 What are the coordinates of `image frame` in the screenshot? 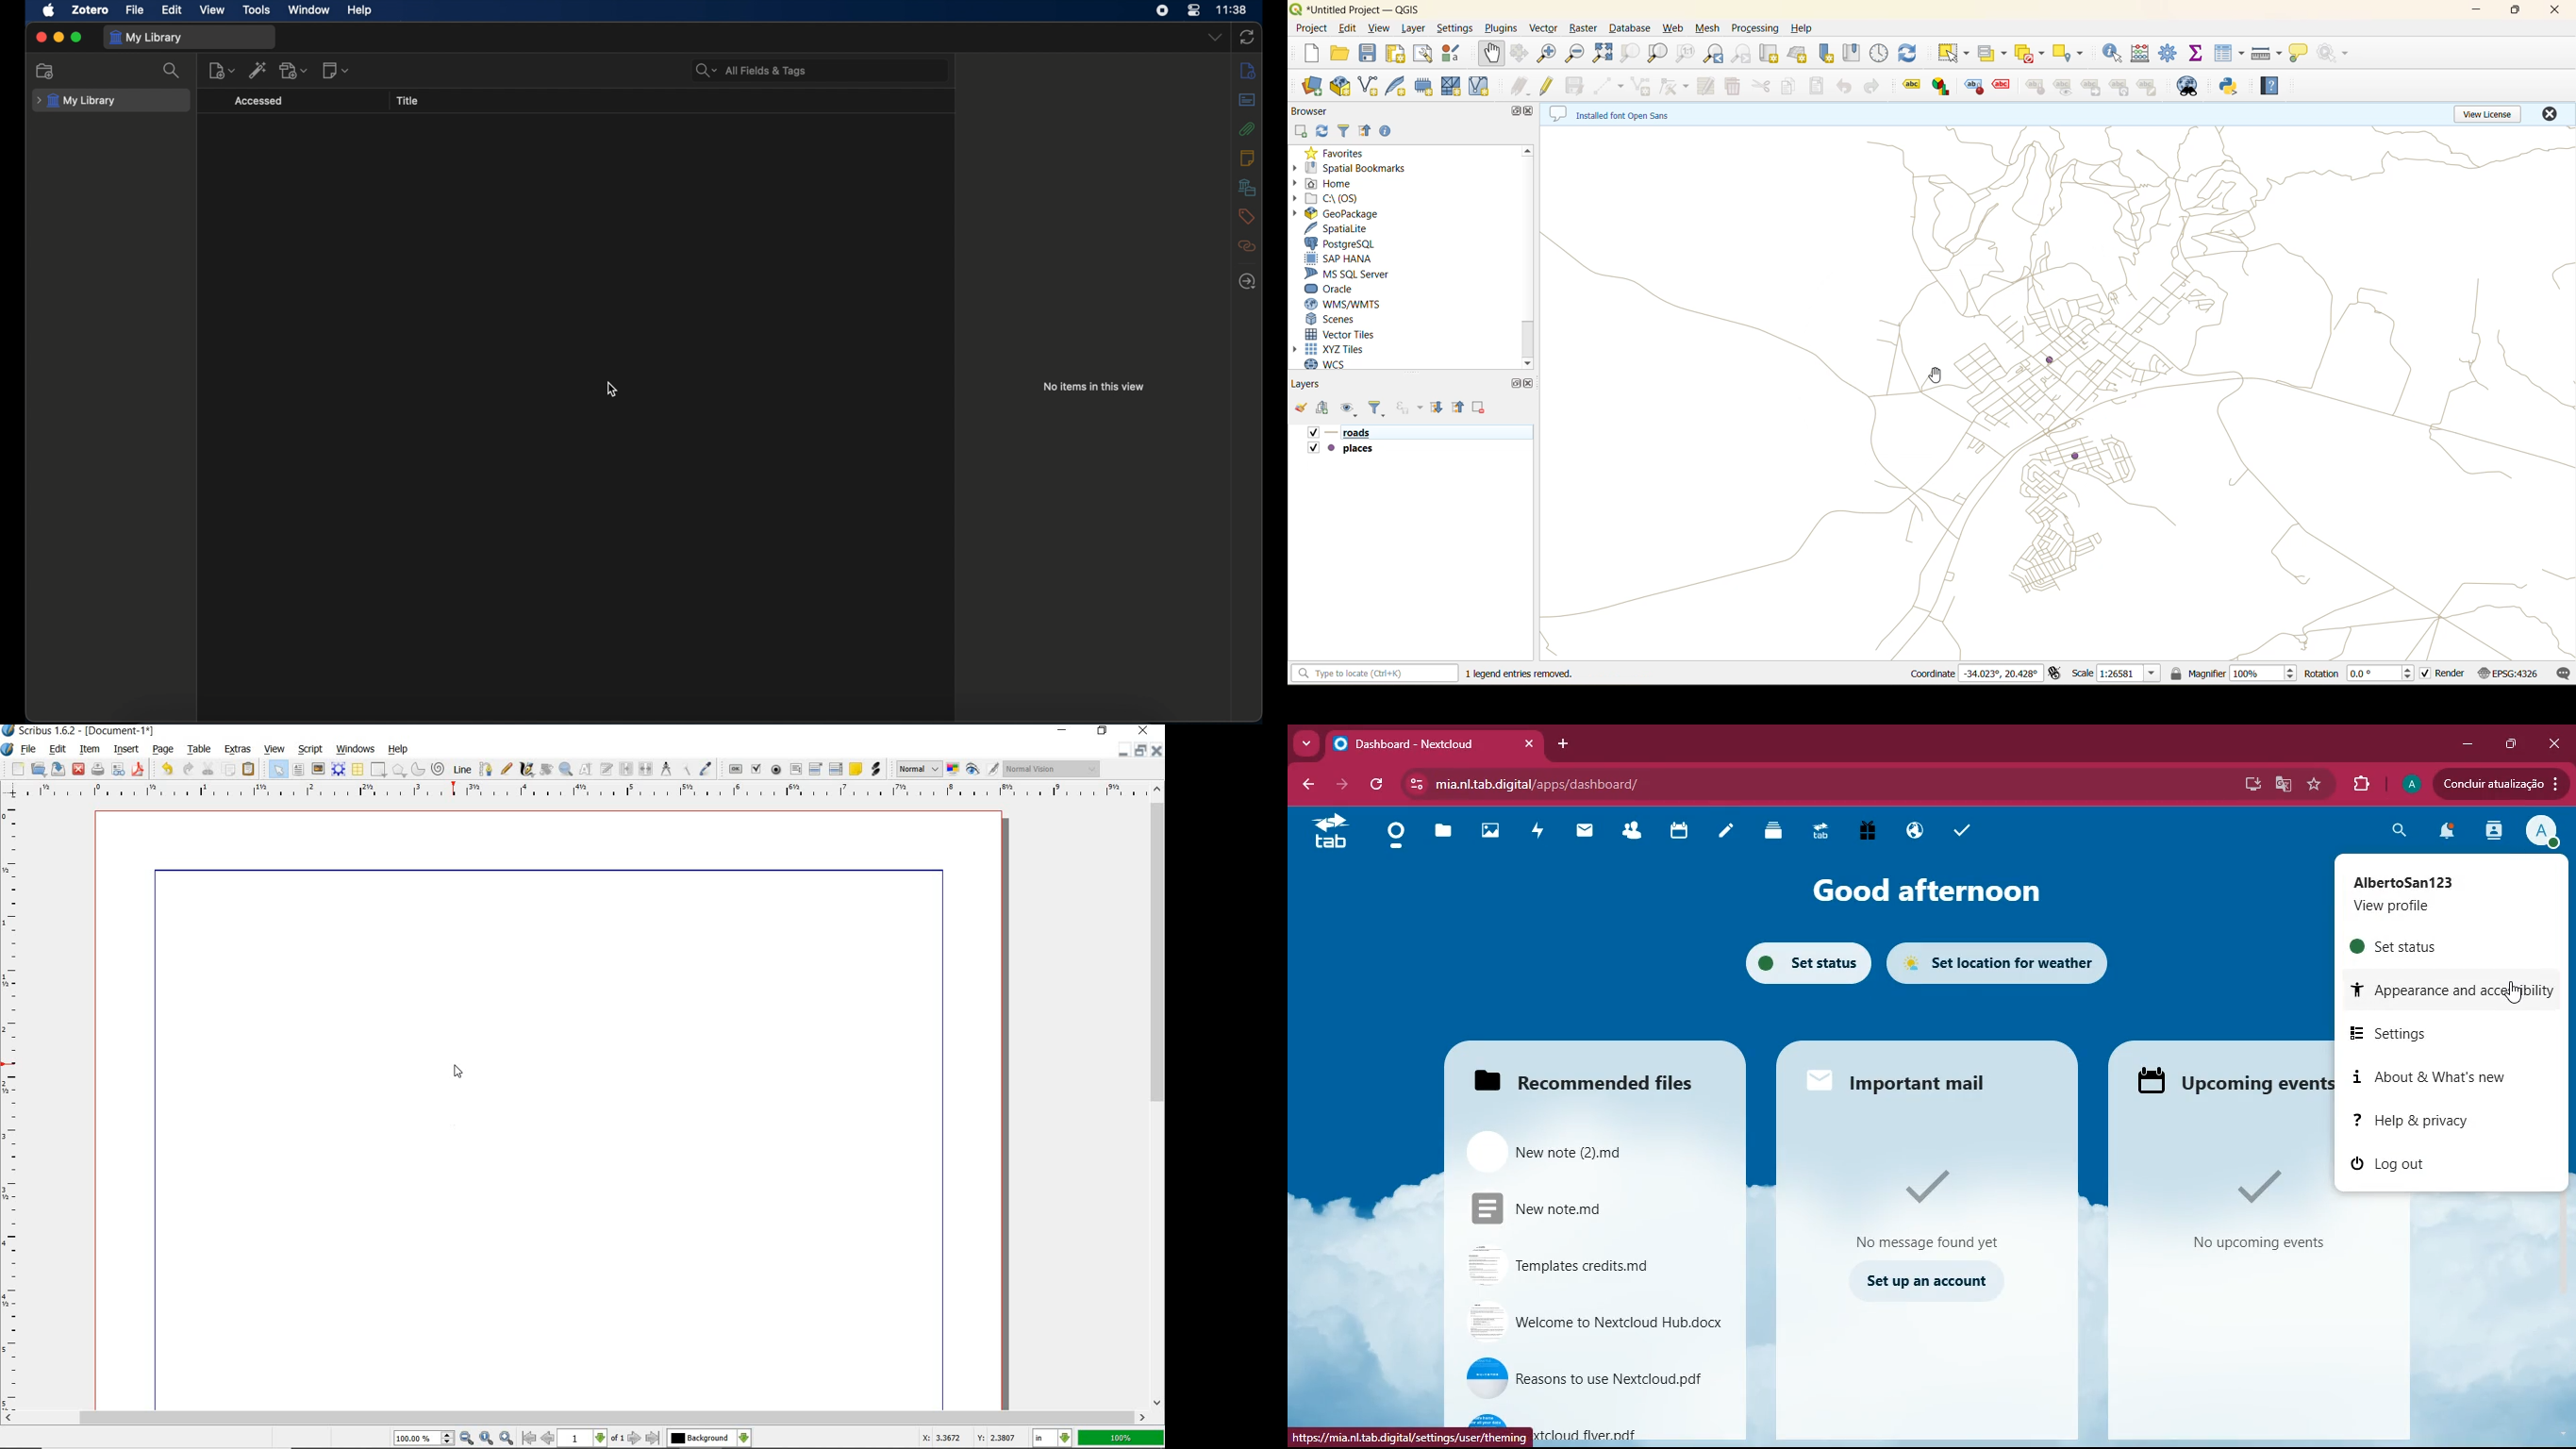 It's located at (318, 770).